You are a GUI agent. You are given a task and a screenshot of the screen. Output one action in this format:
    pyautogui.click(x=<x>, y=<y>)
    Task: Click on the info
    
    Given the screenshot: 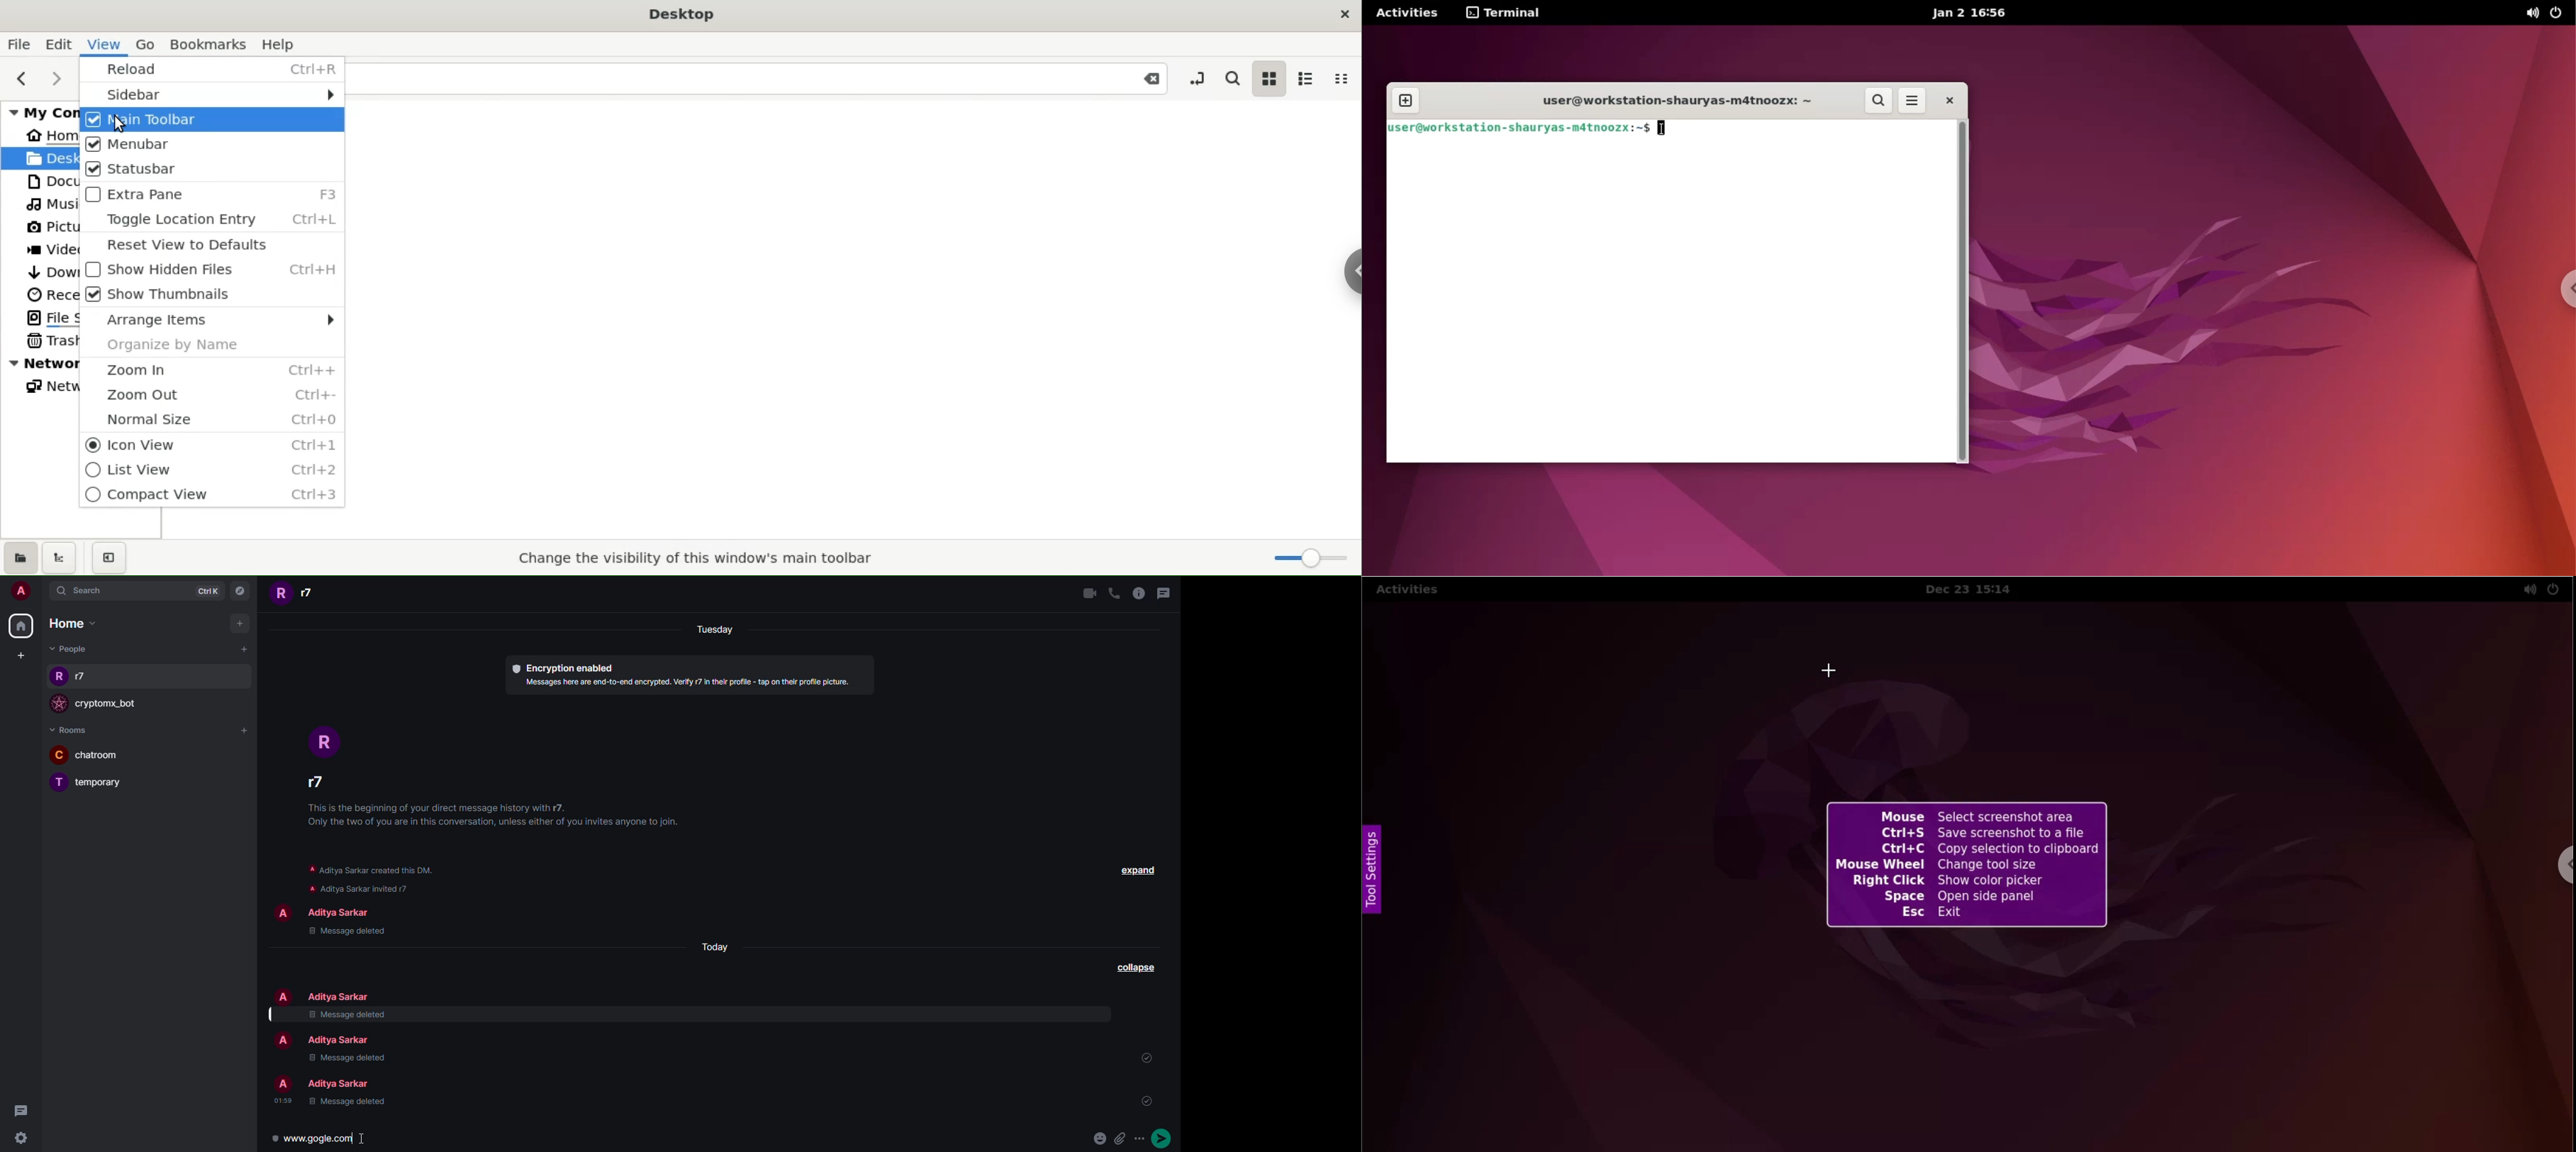 What is the action you would take?
    pyautogui.click(x=1139, y=593)
    